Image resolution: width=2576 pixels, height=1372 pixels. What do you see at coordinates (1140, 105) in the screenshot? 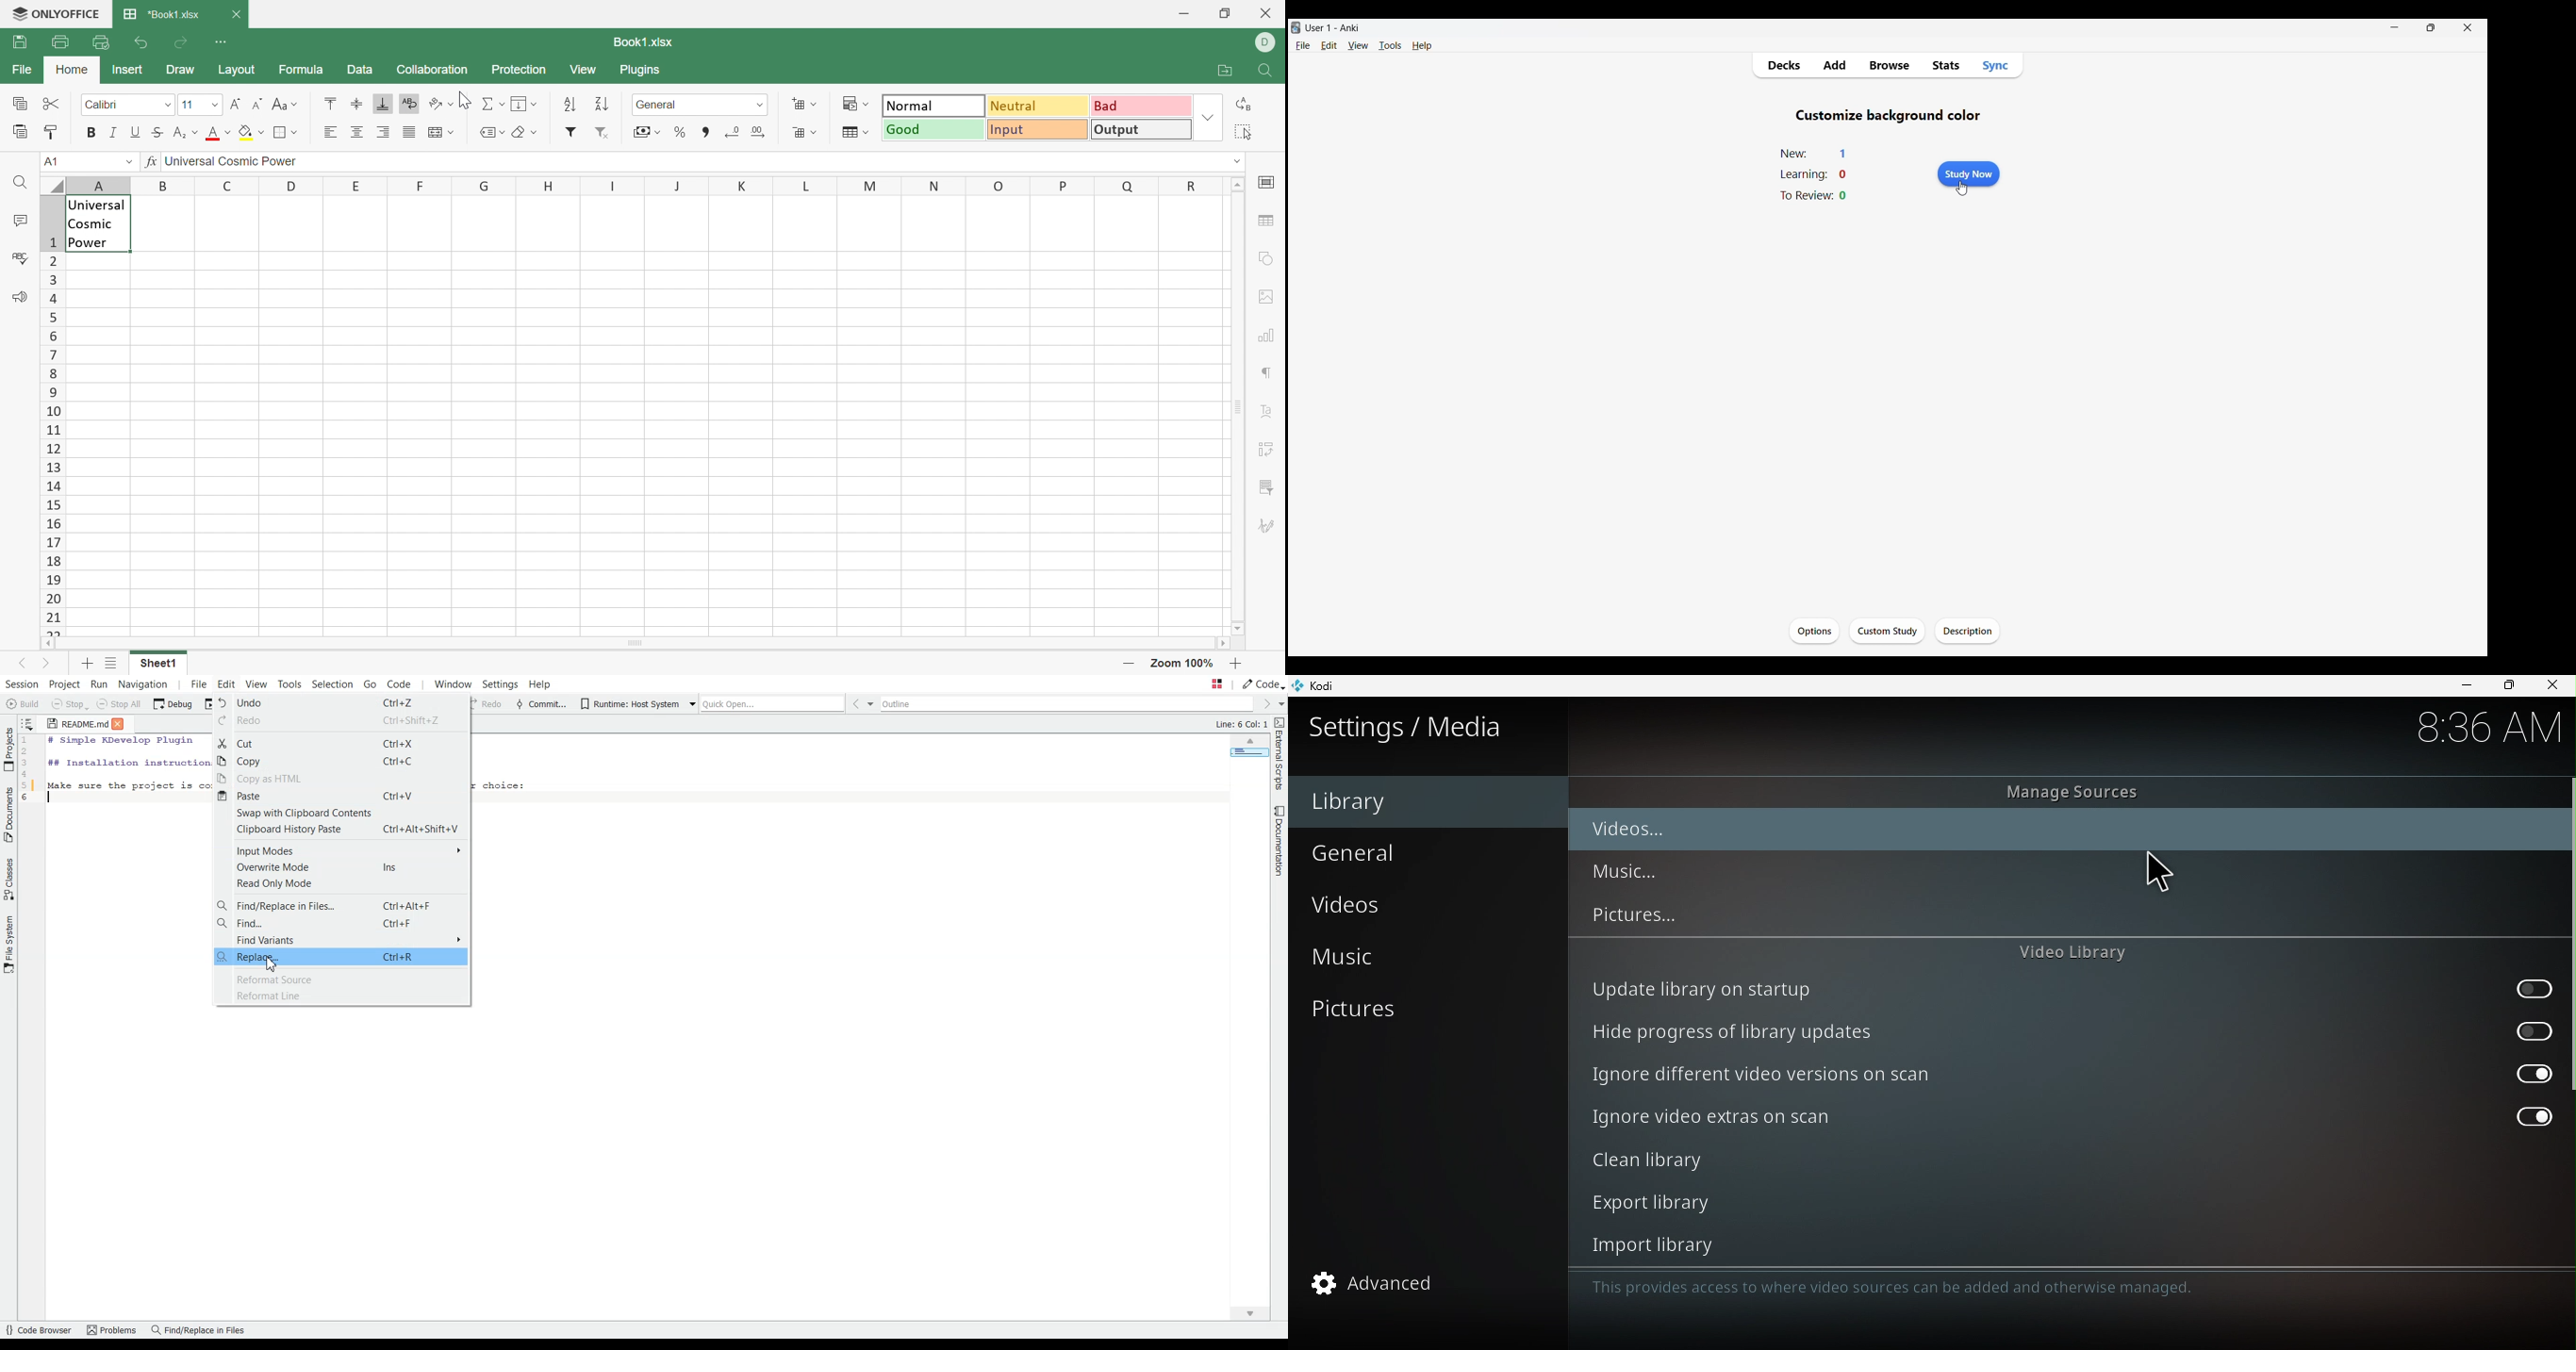
I see `Bad` at bounding box center [1140, 105].